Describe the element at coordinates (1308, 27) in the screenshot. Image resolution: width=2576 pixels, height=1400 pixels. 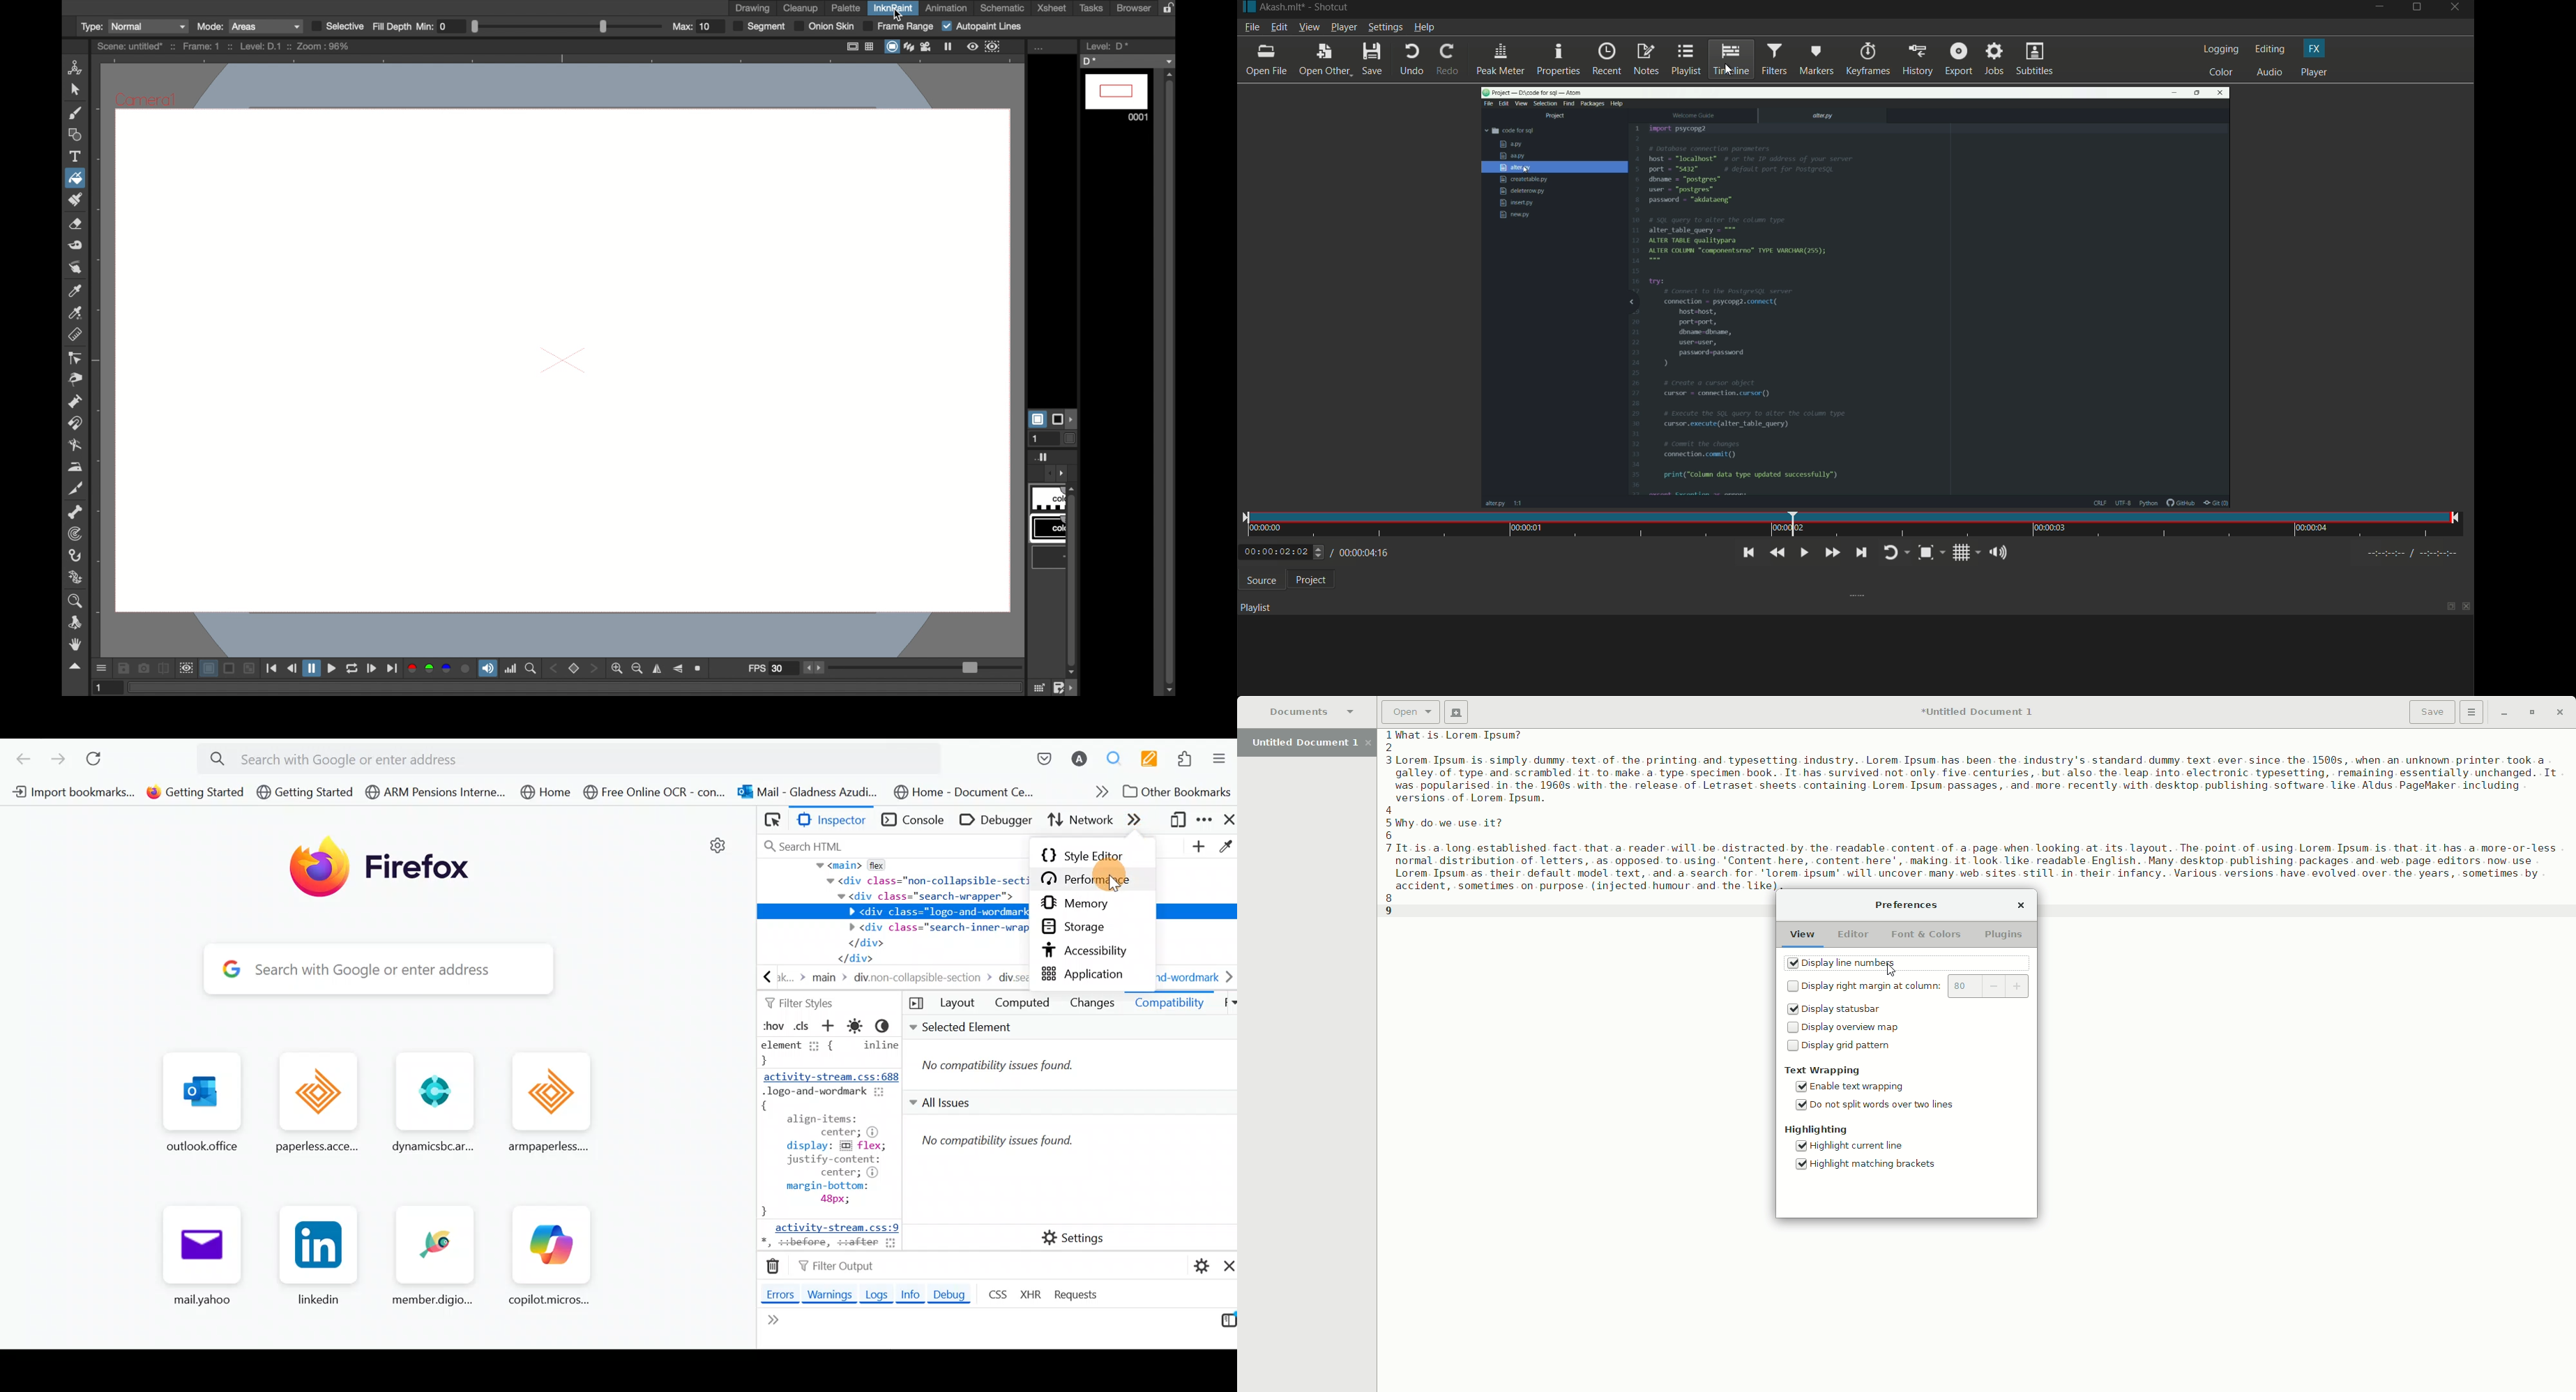
I see `view menu` at that location.